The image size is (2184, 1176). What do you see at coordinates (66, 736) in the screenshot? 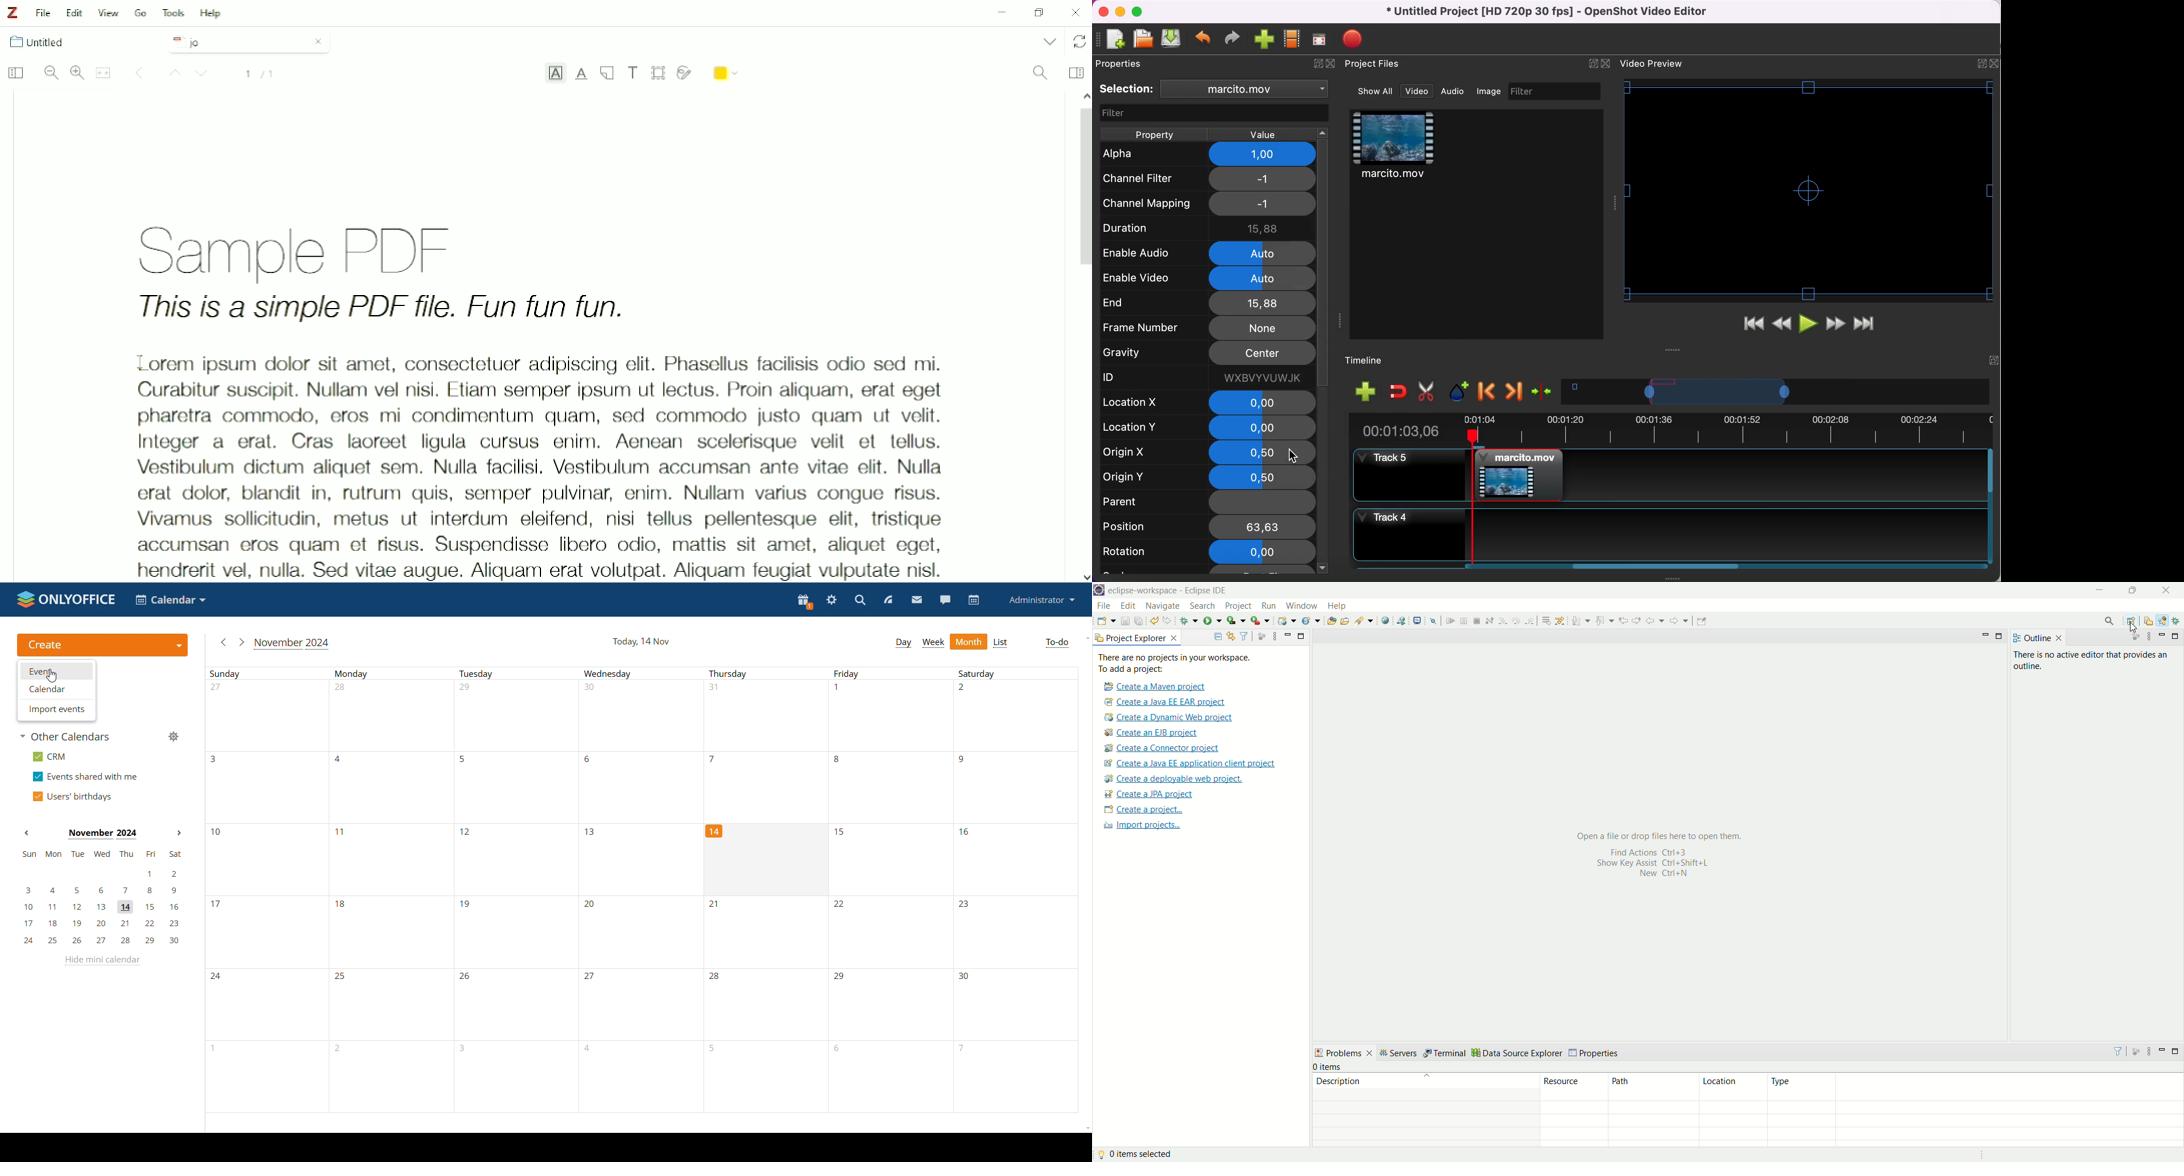
I see `other calendars` at bounding box center [66, 736].